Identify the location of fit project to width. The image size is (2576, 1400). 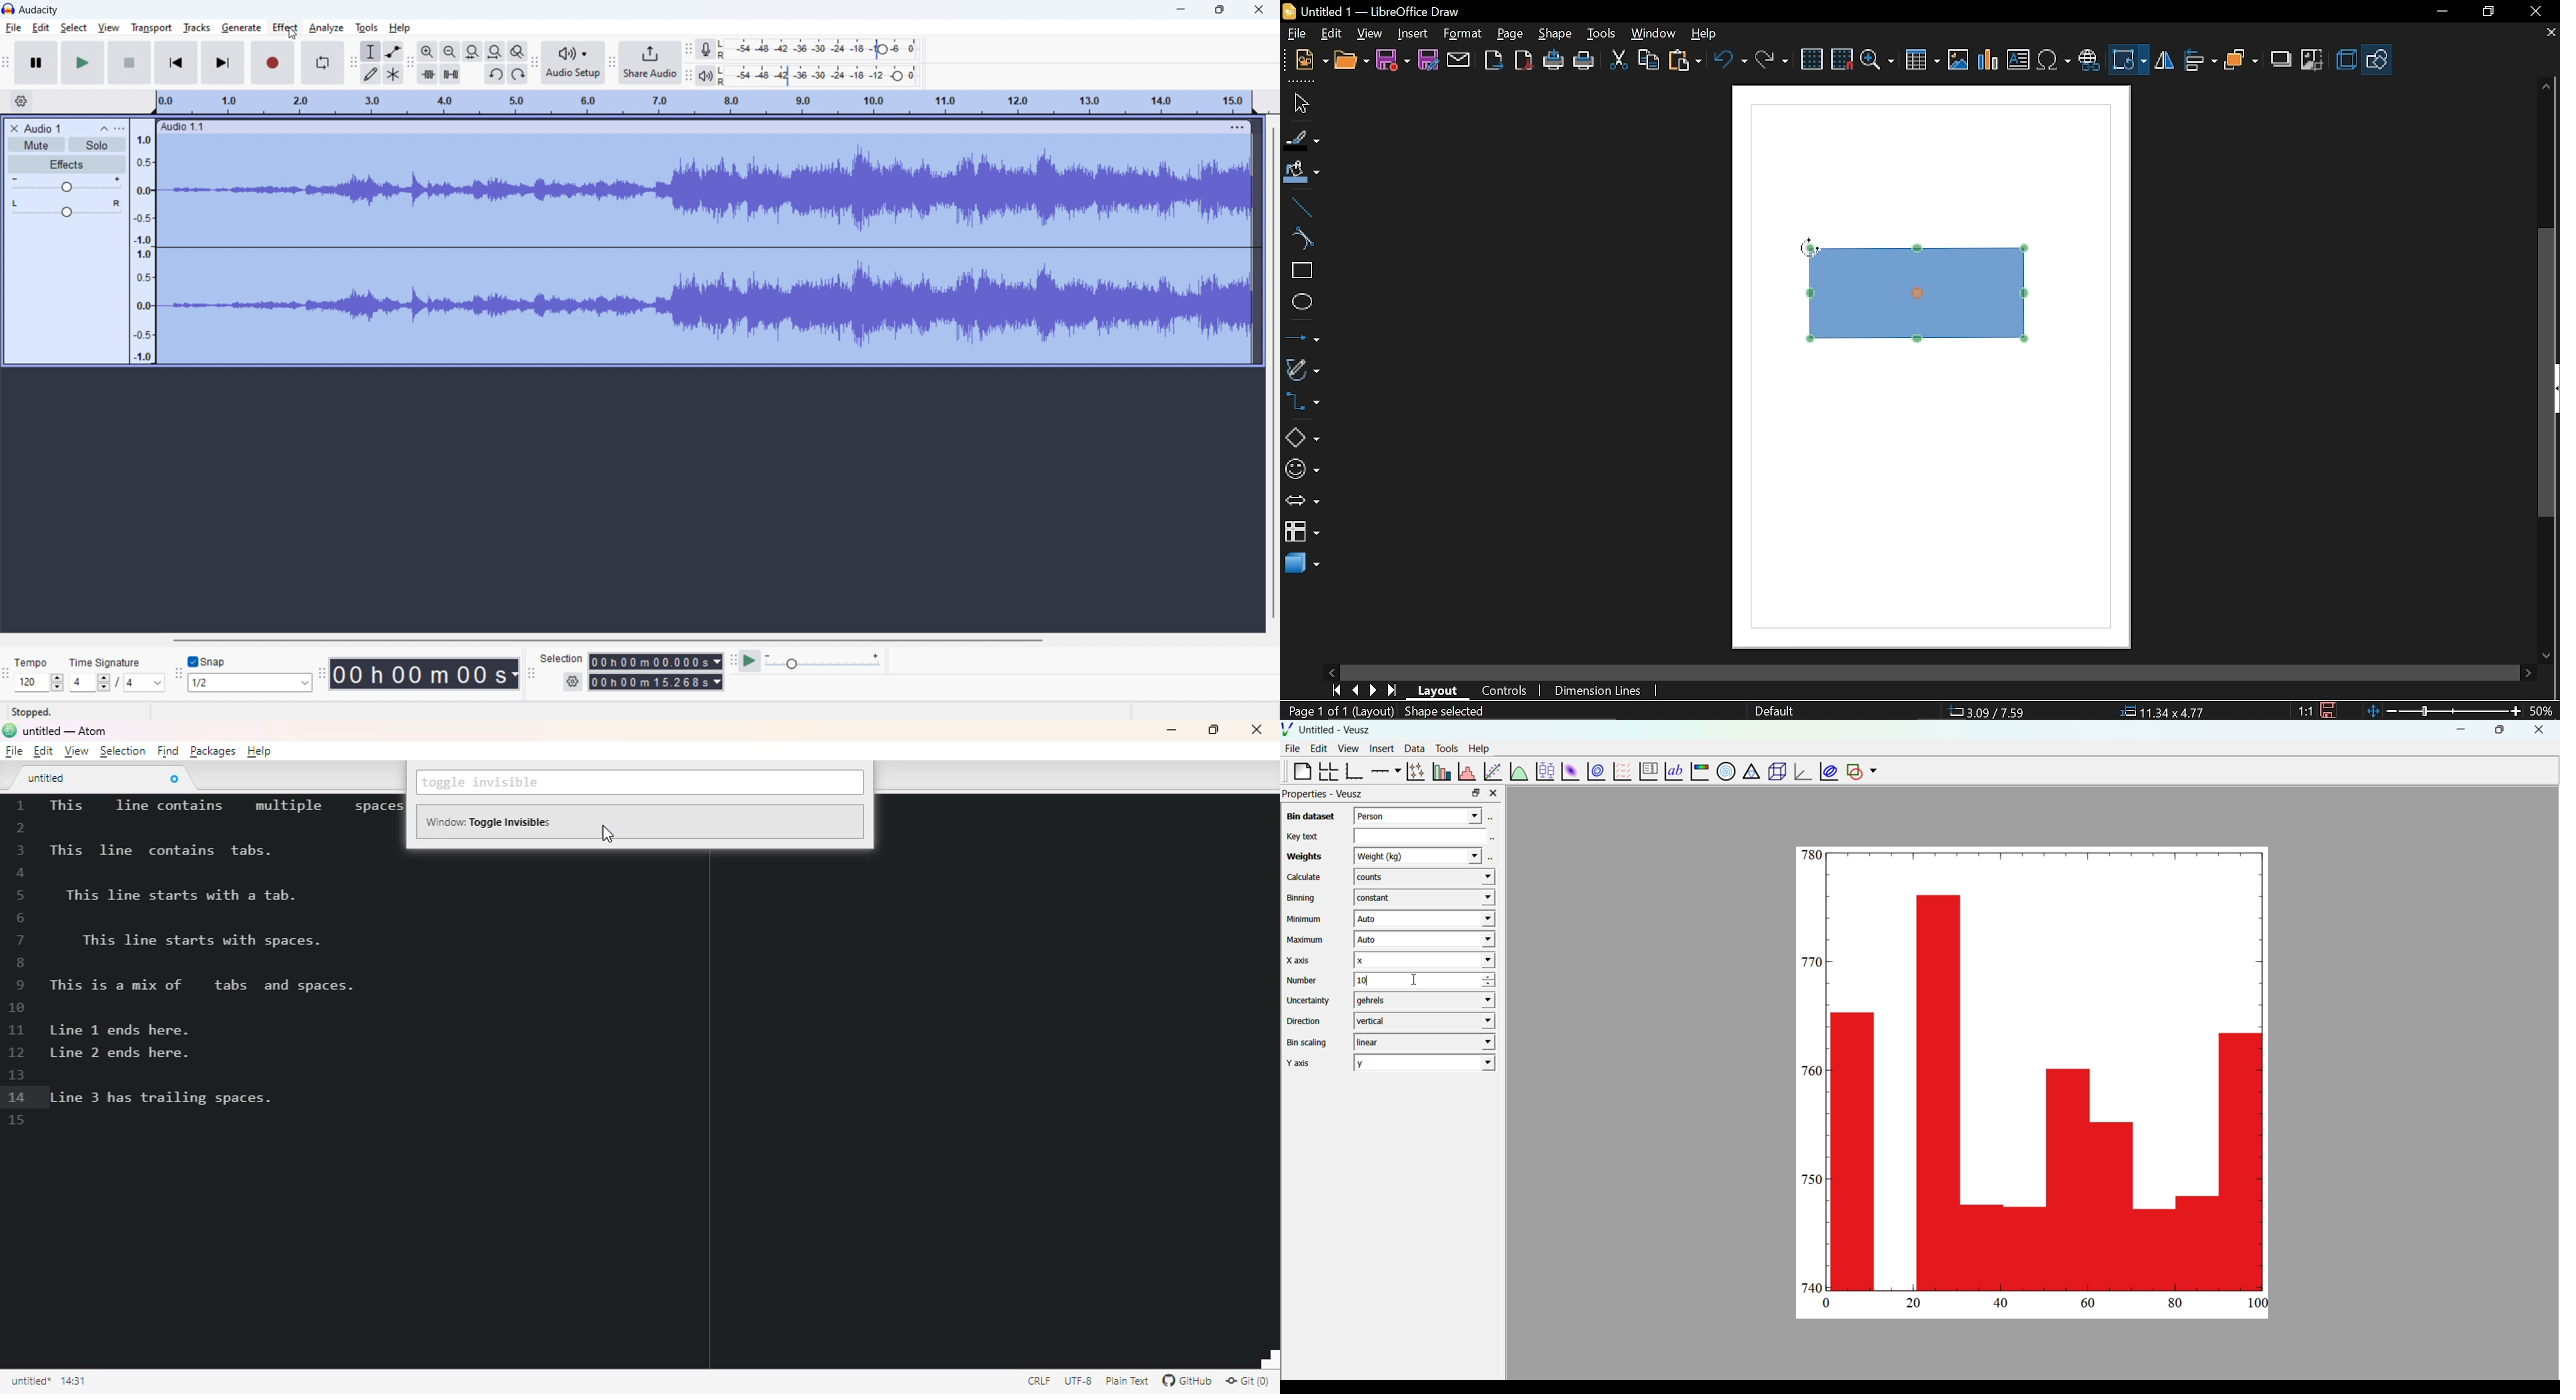
(495, 51).